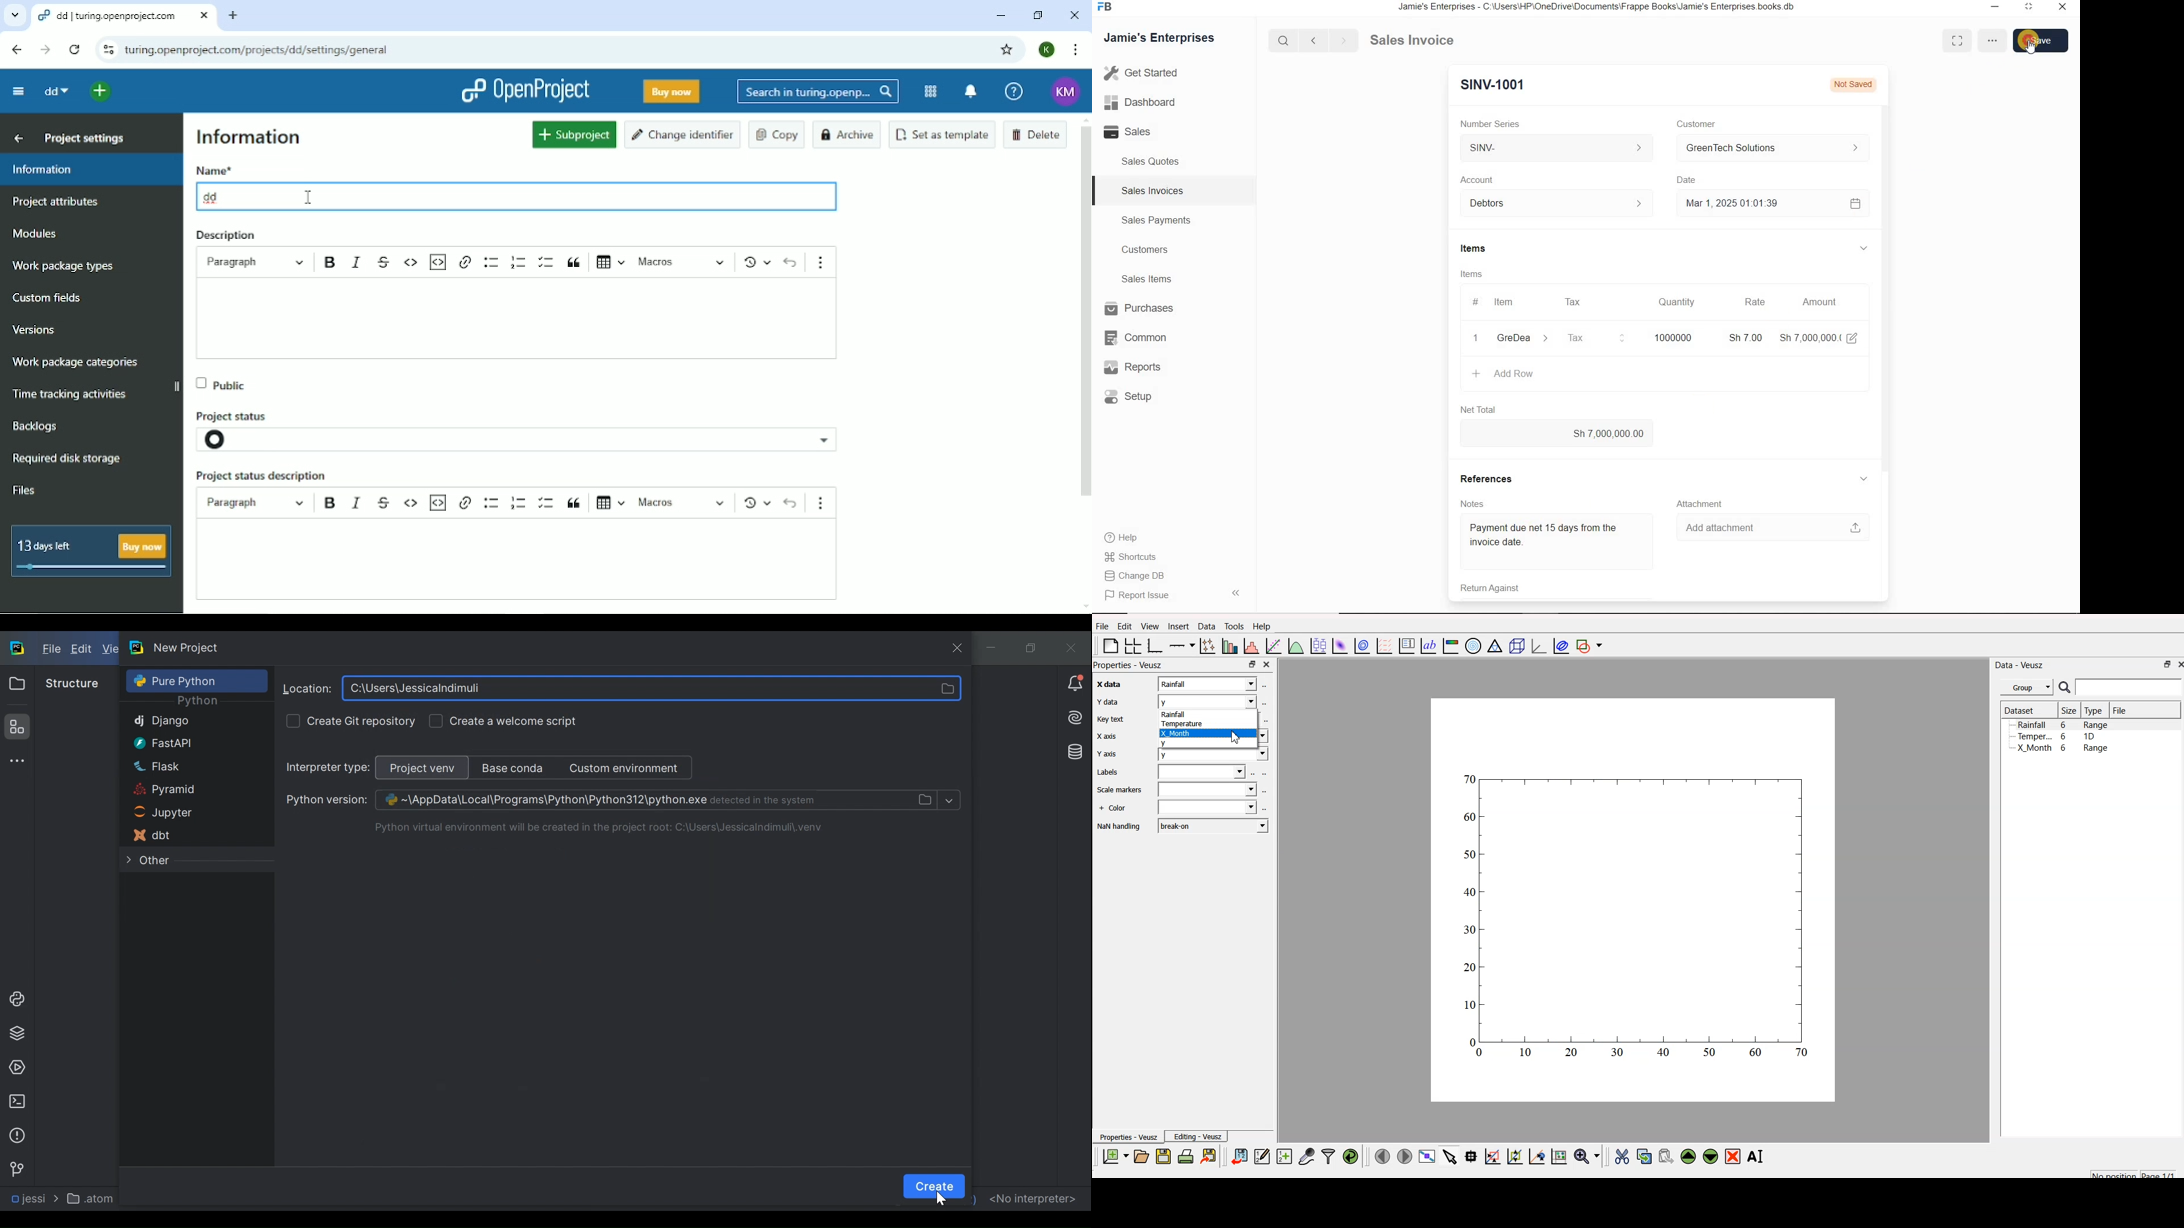  What do you see at coordinates (1474, 644) in the screenshot?
I see `polar graph` at bounding box center [1474, 644].